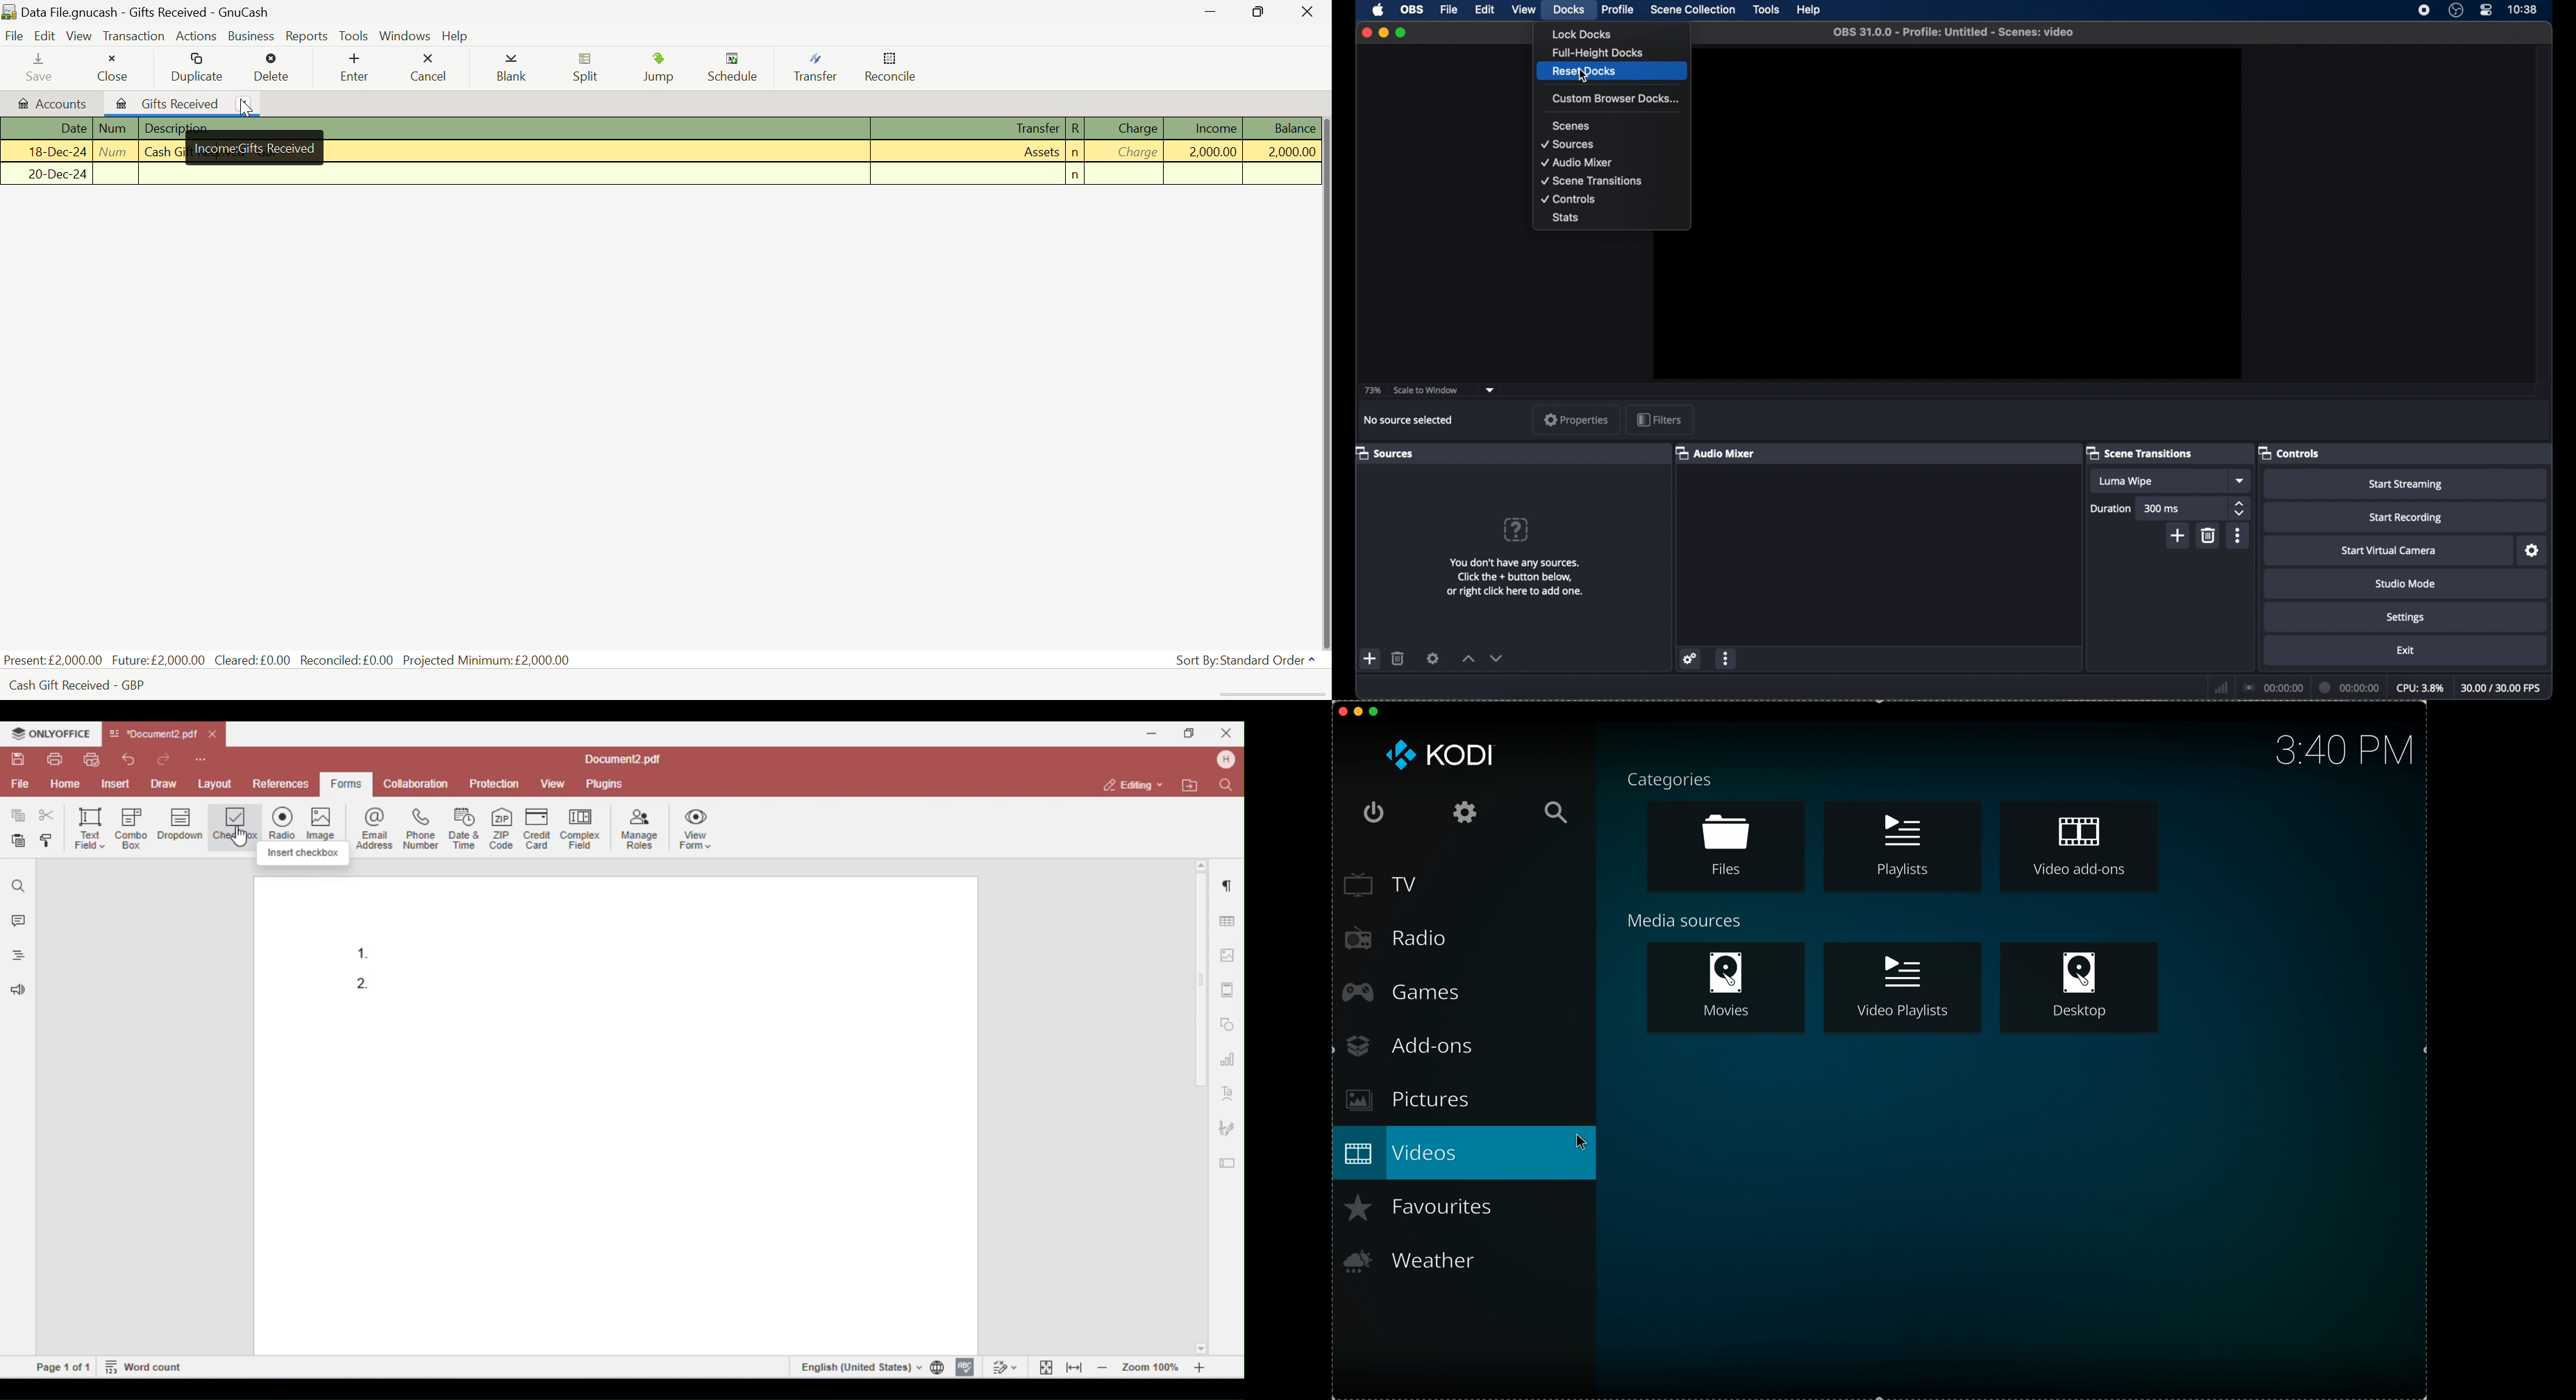 The height and width of the screenshot is (1400, 2576). Describe the element at coordinates (2238, 536) in the screenshot. I see `more options` at that location.